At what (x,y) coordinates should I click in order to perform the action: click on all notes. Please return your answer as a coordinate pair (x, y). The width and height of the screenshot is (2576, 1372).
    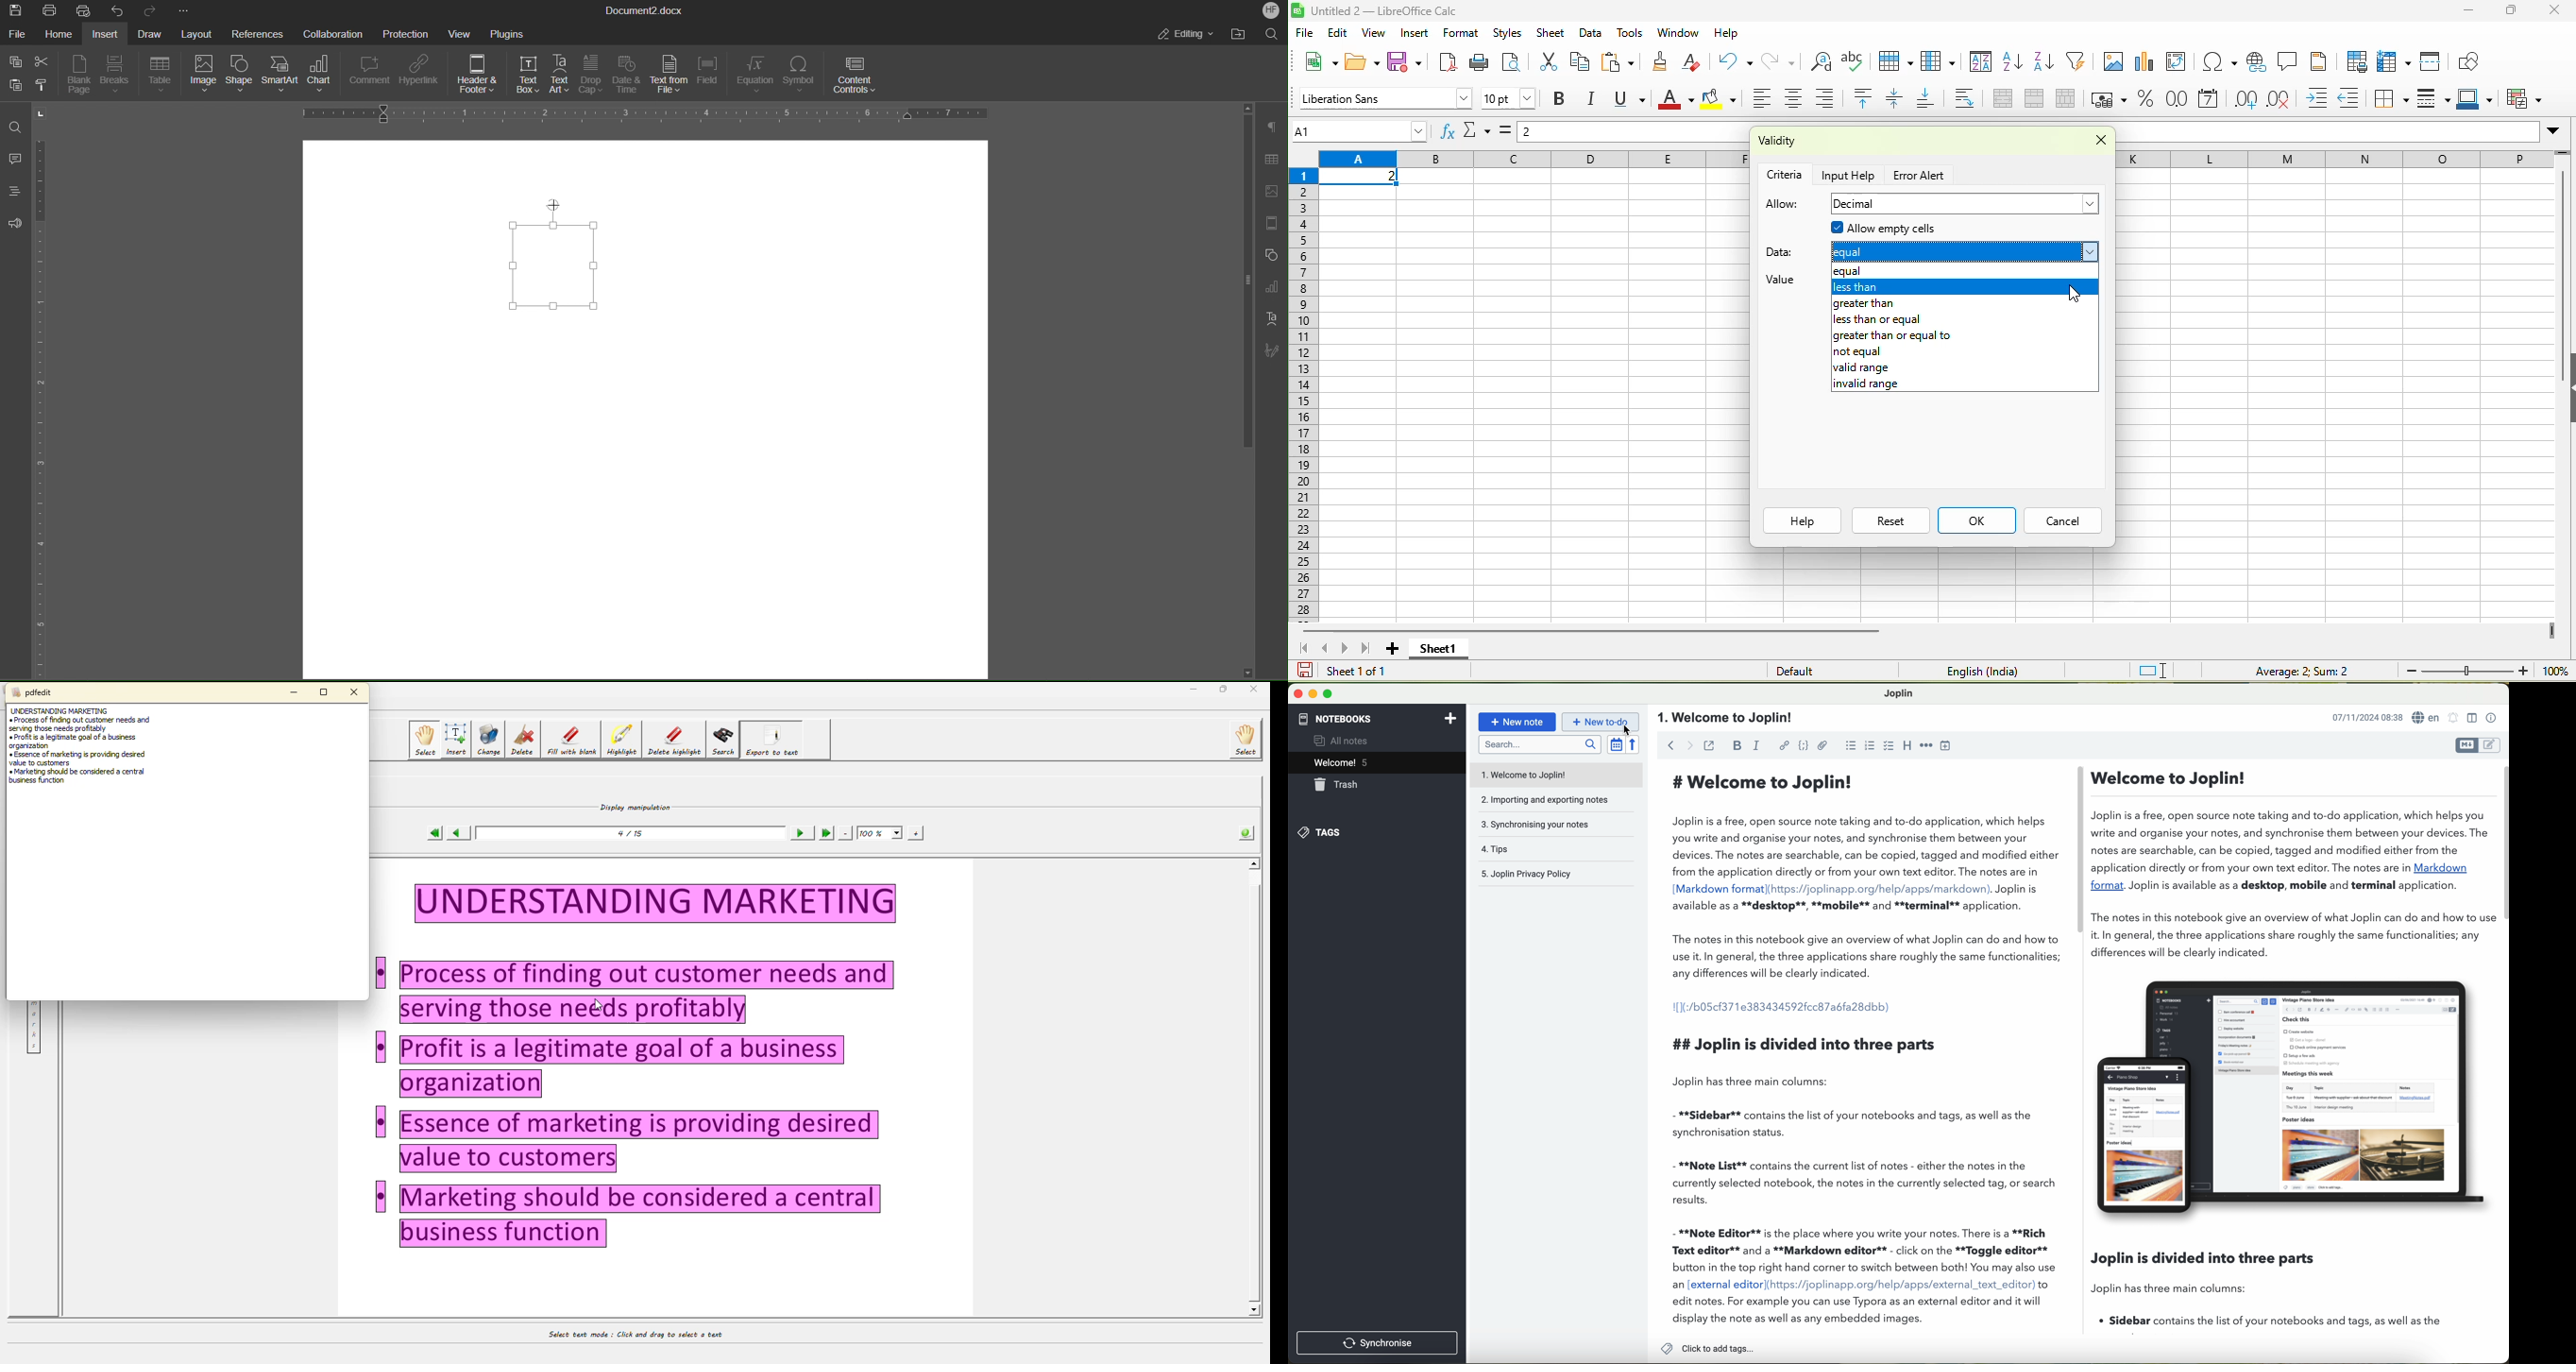
    Looking at the image, I should click on (1344, 742).